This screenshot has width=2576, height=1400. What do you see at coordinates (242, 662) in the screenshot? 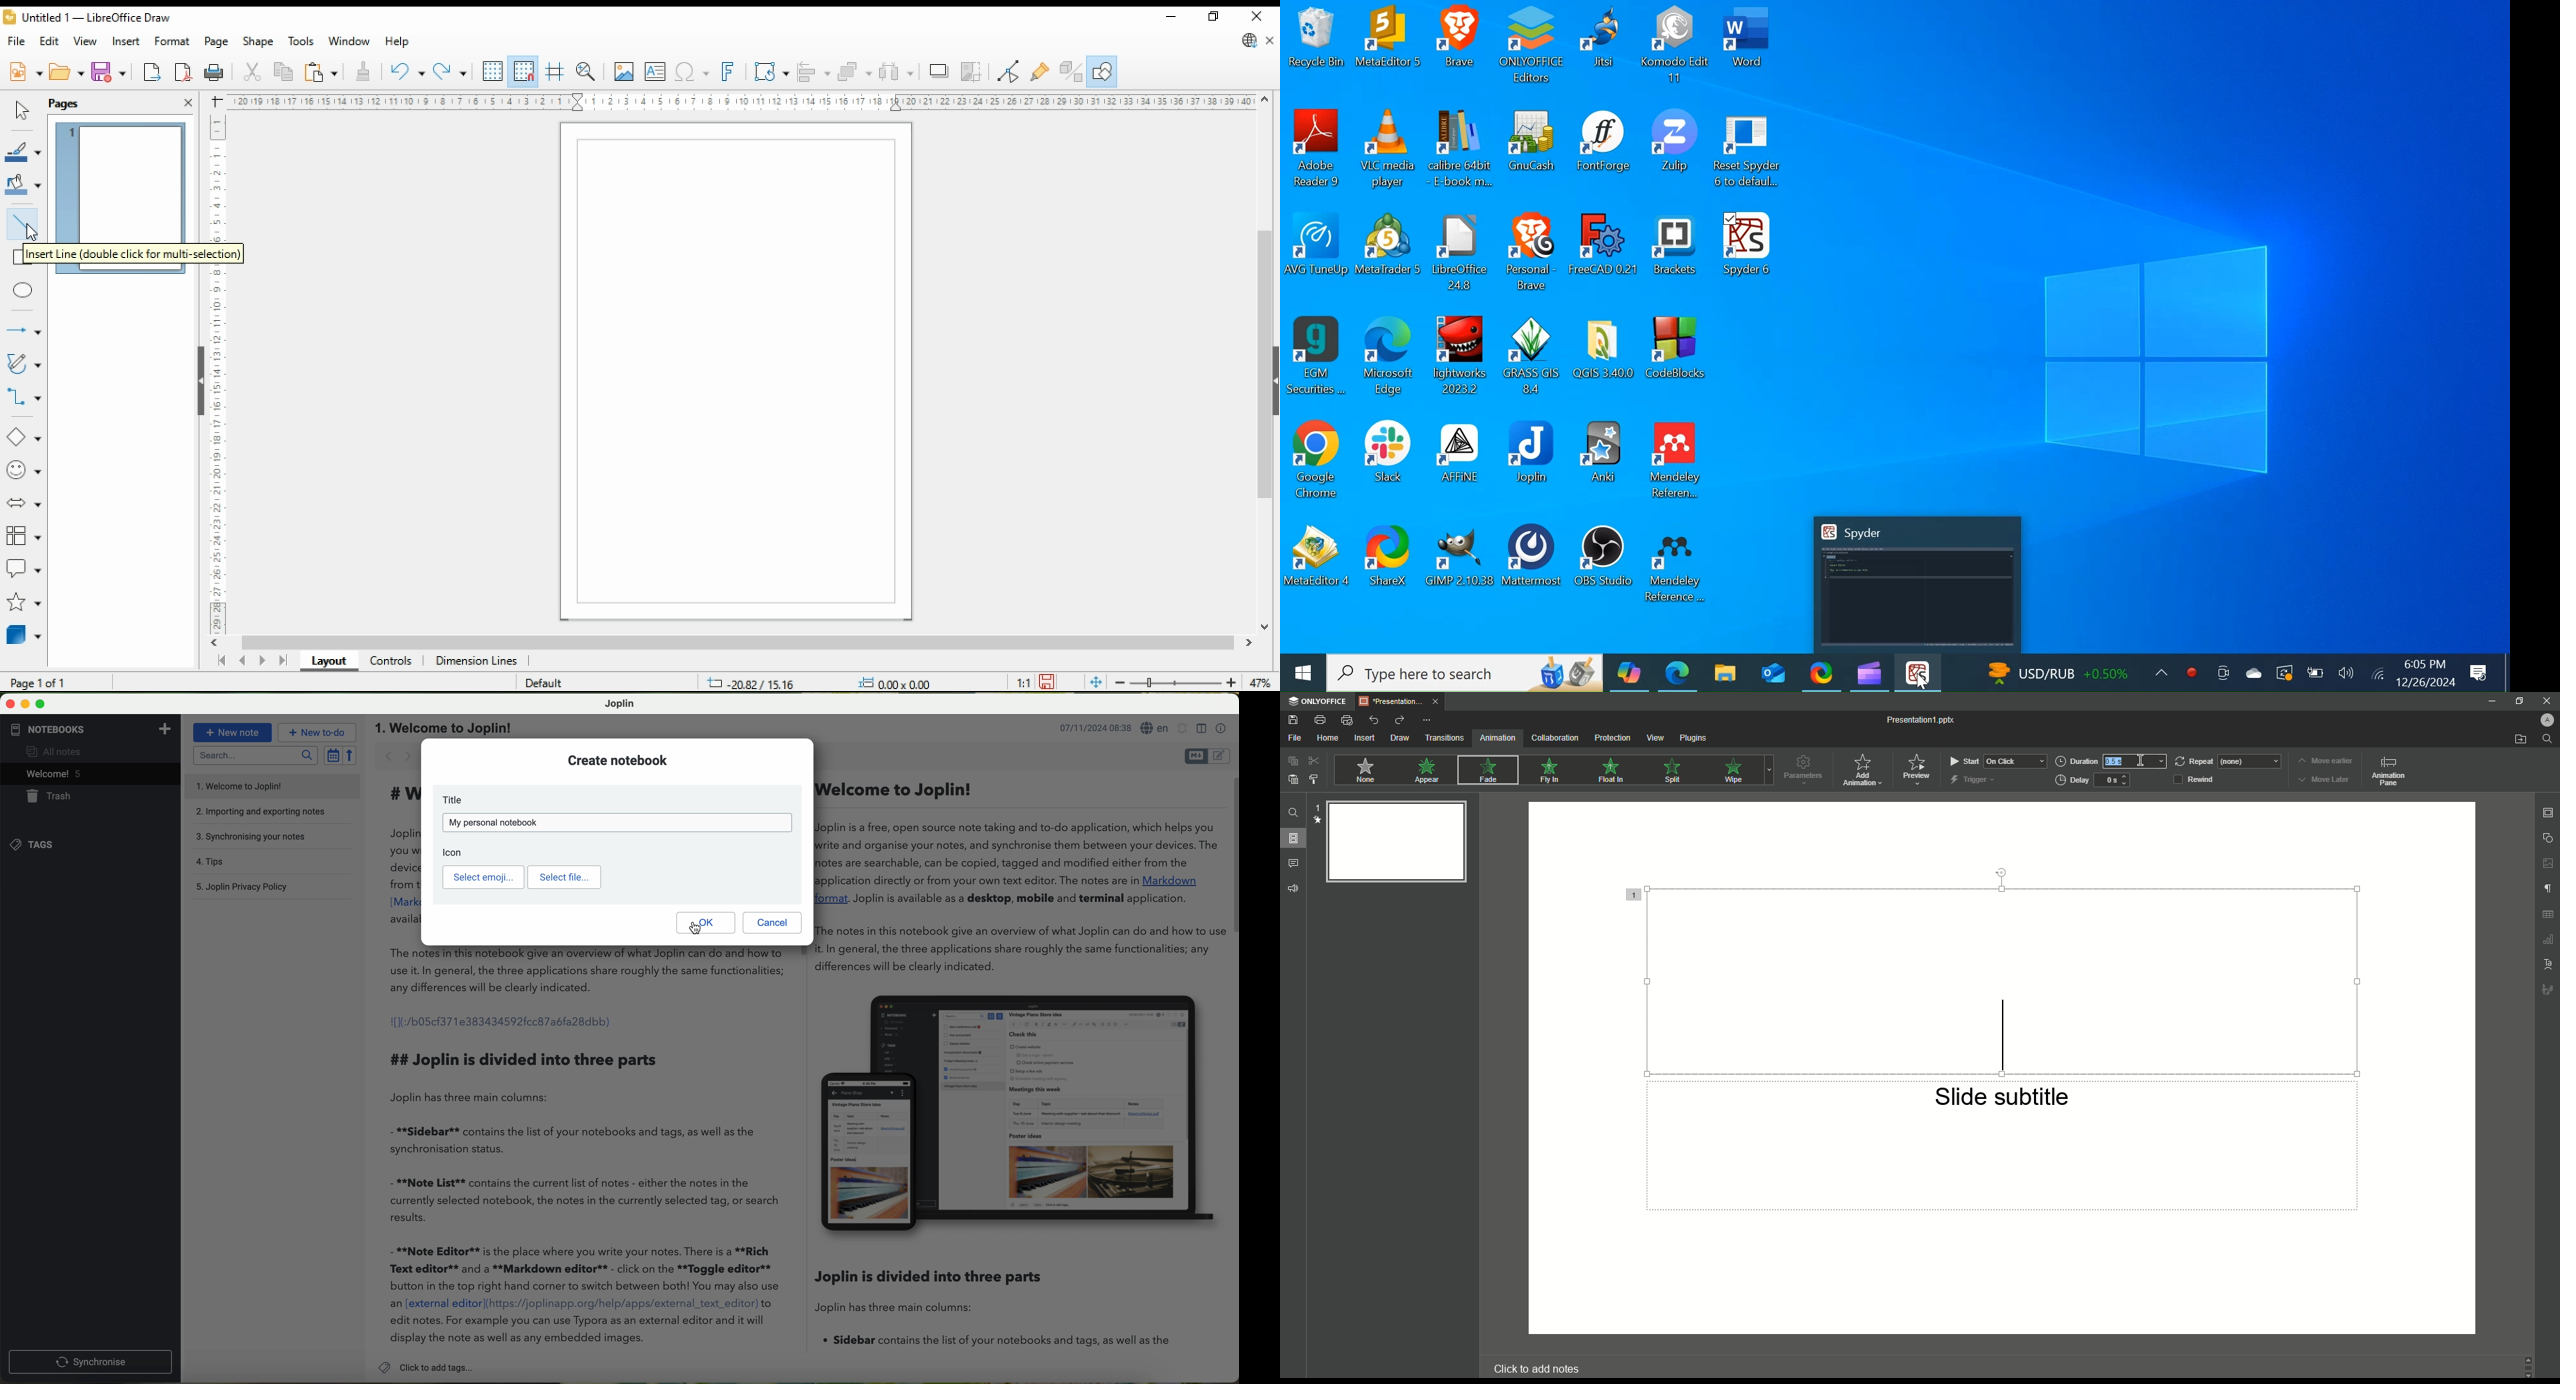
I see `previous page` at bounding box center [242, 662].